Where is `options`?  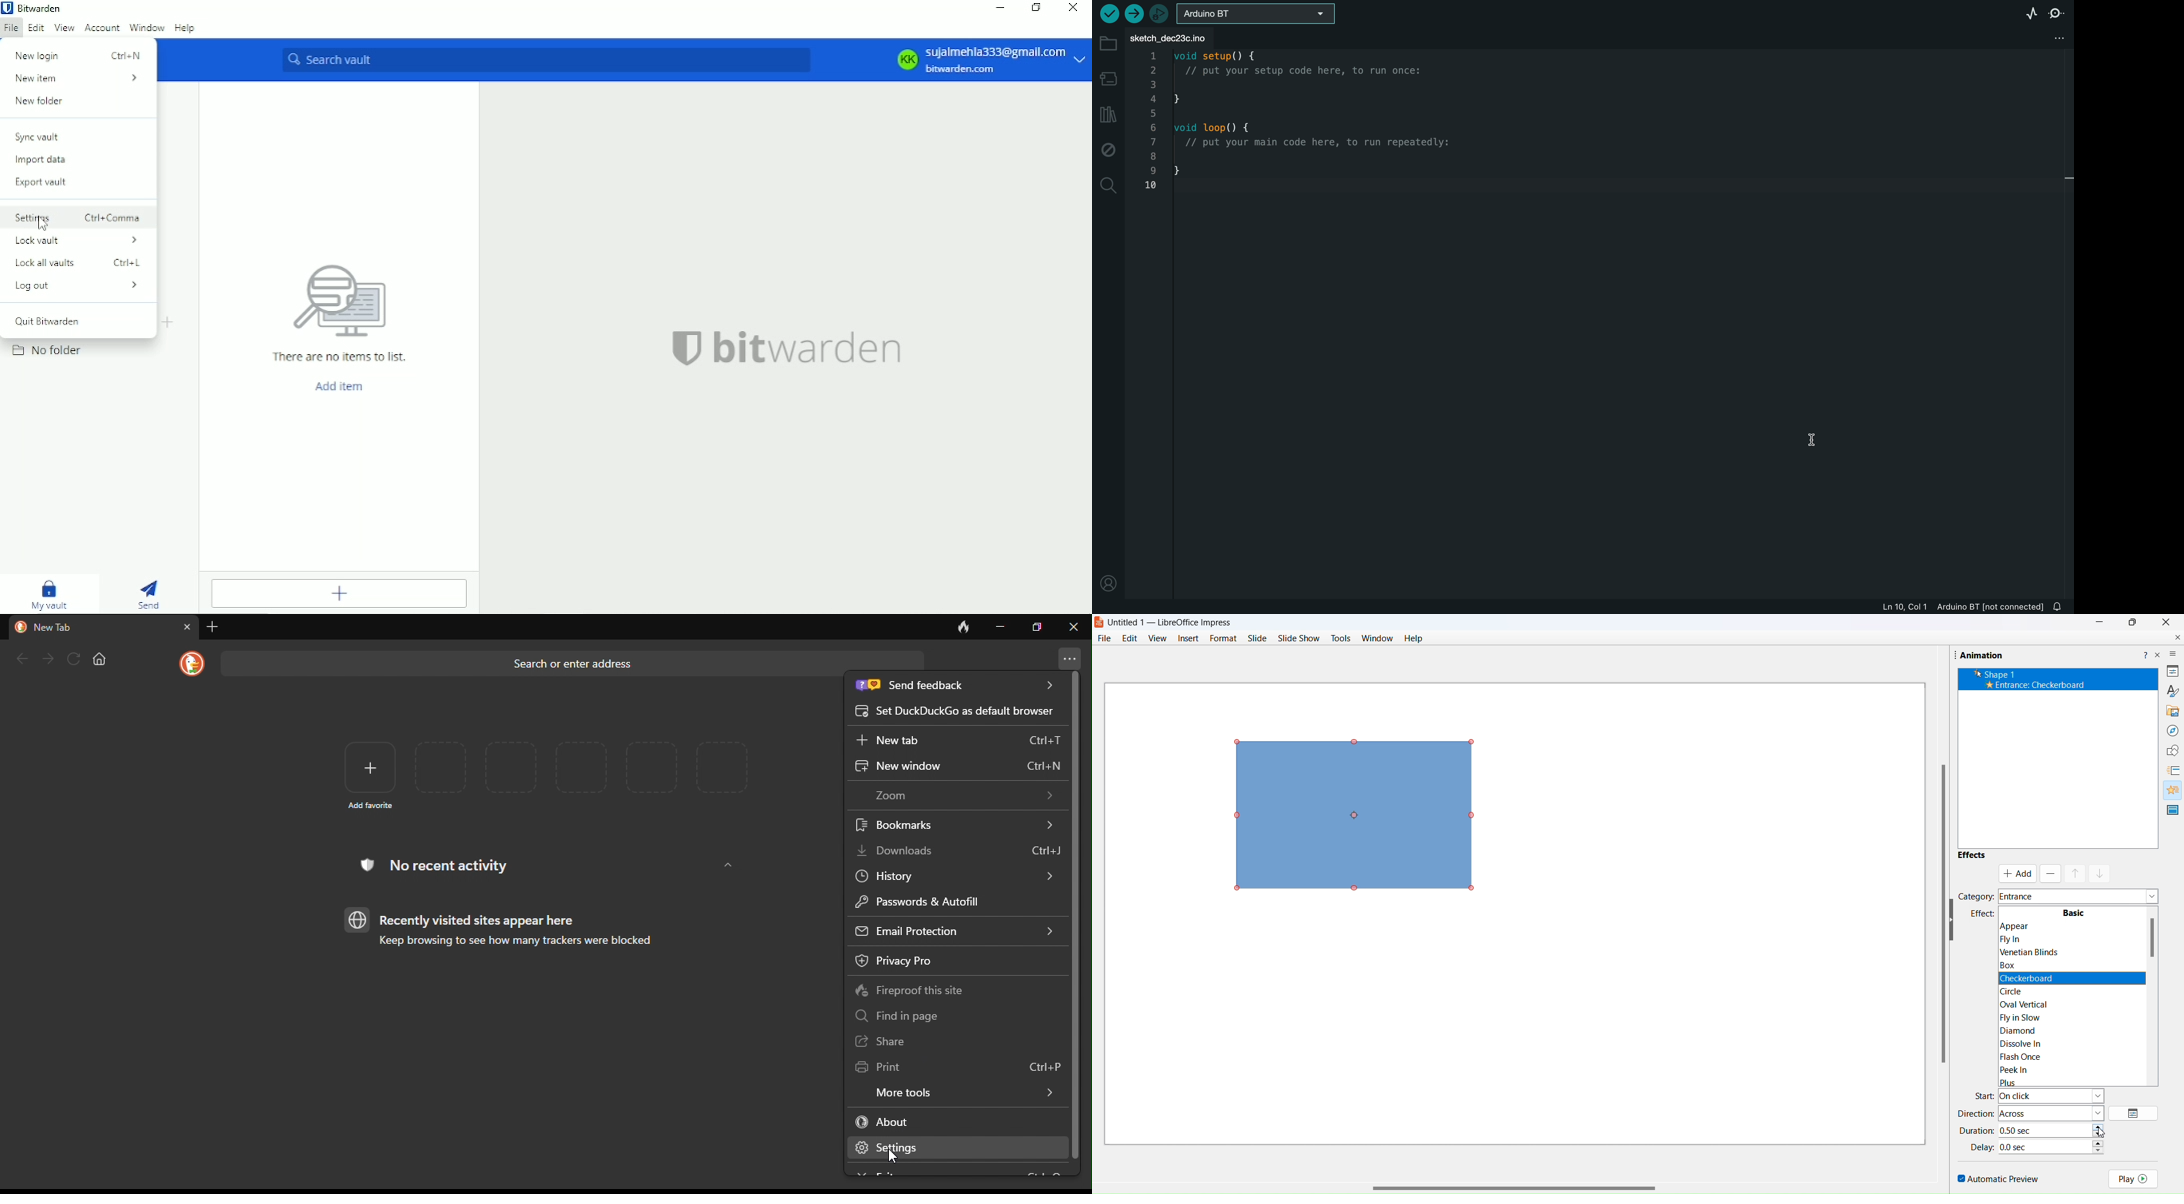 options is located at coordinates (2135, 1113).